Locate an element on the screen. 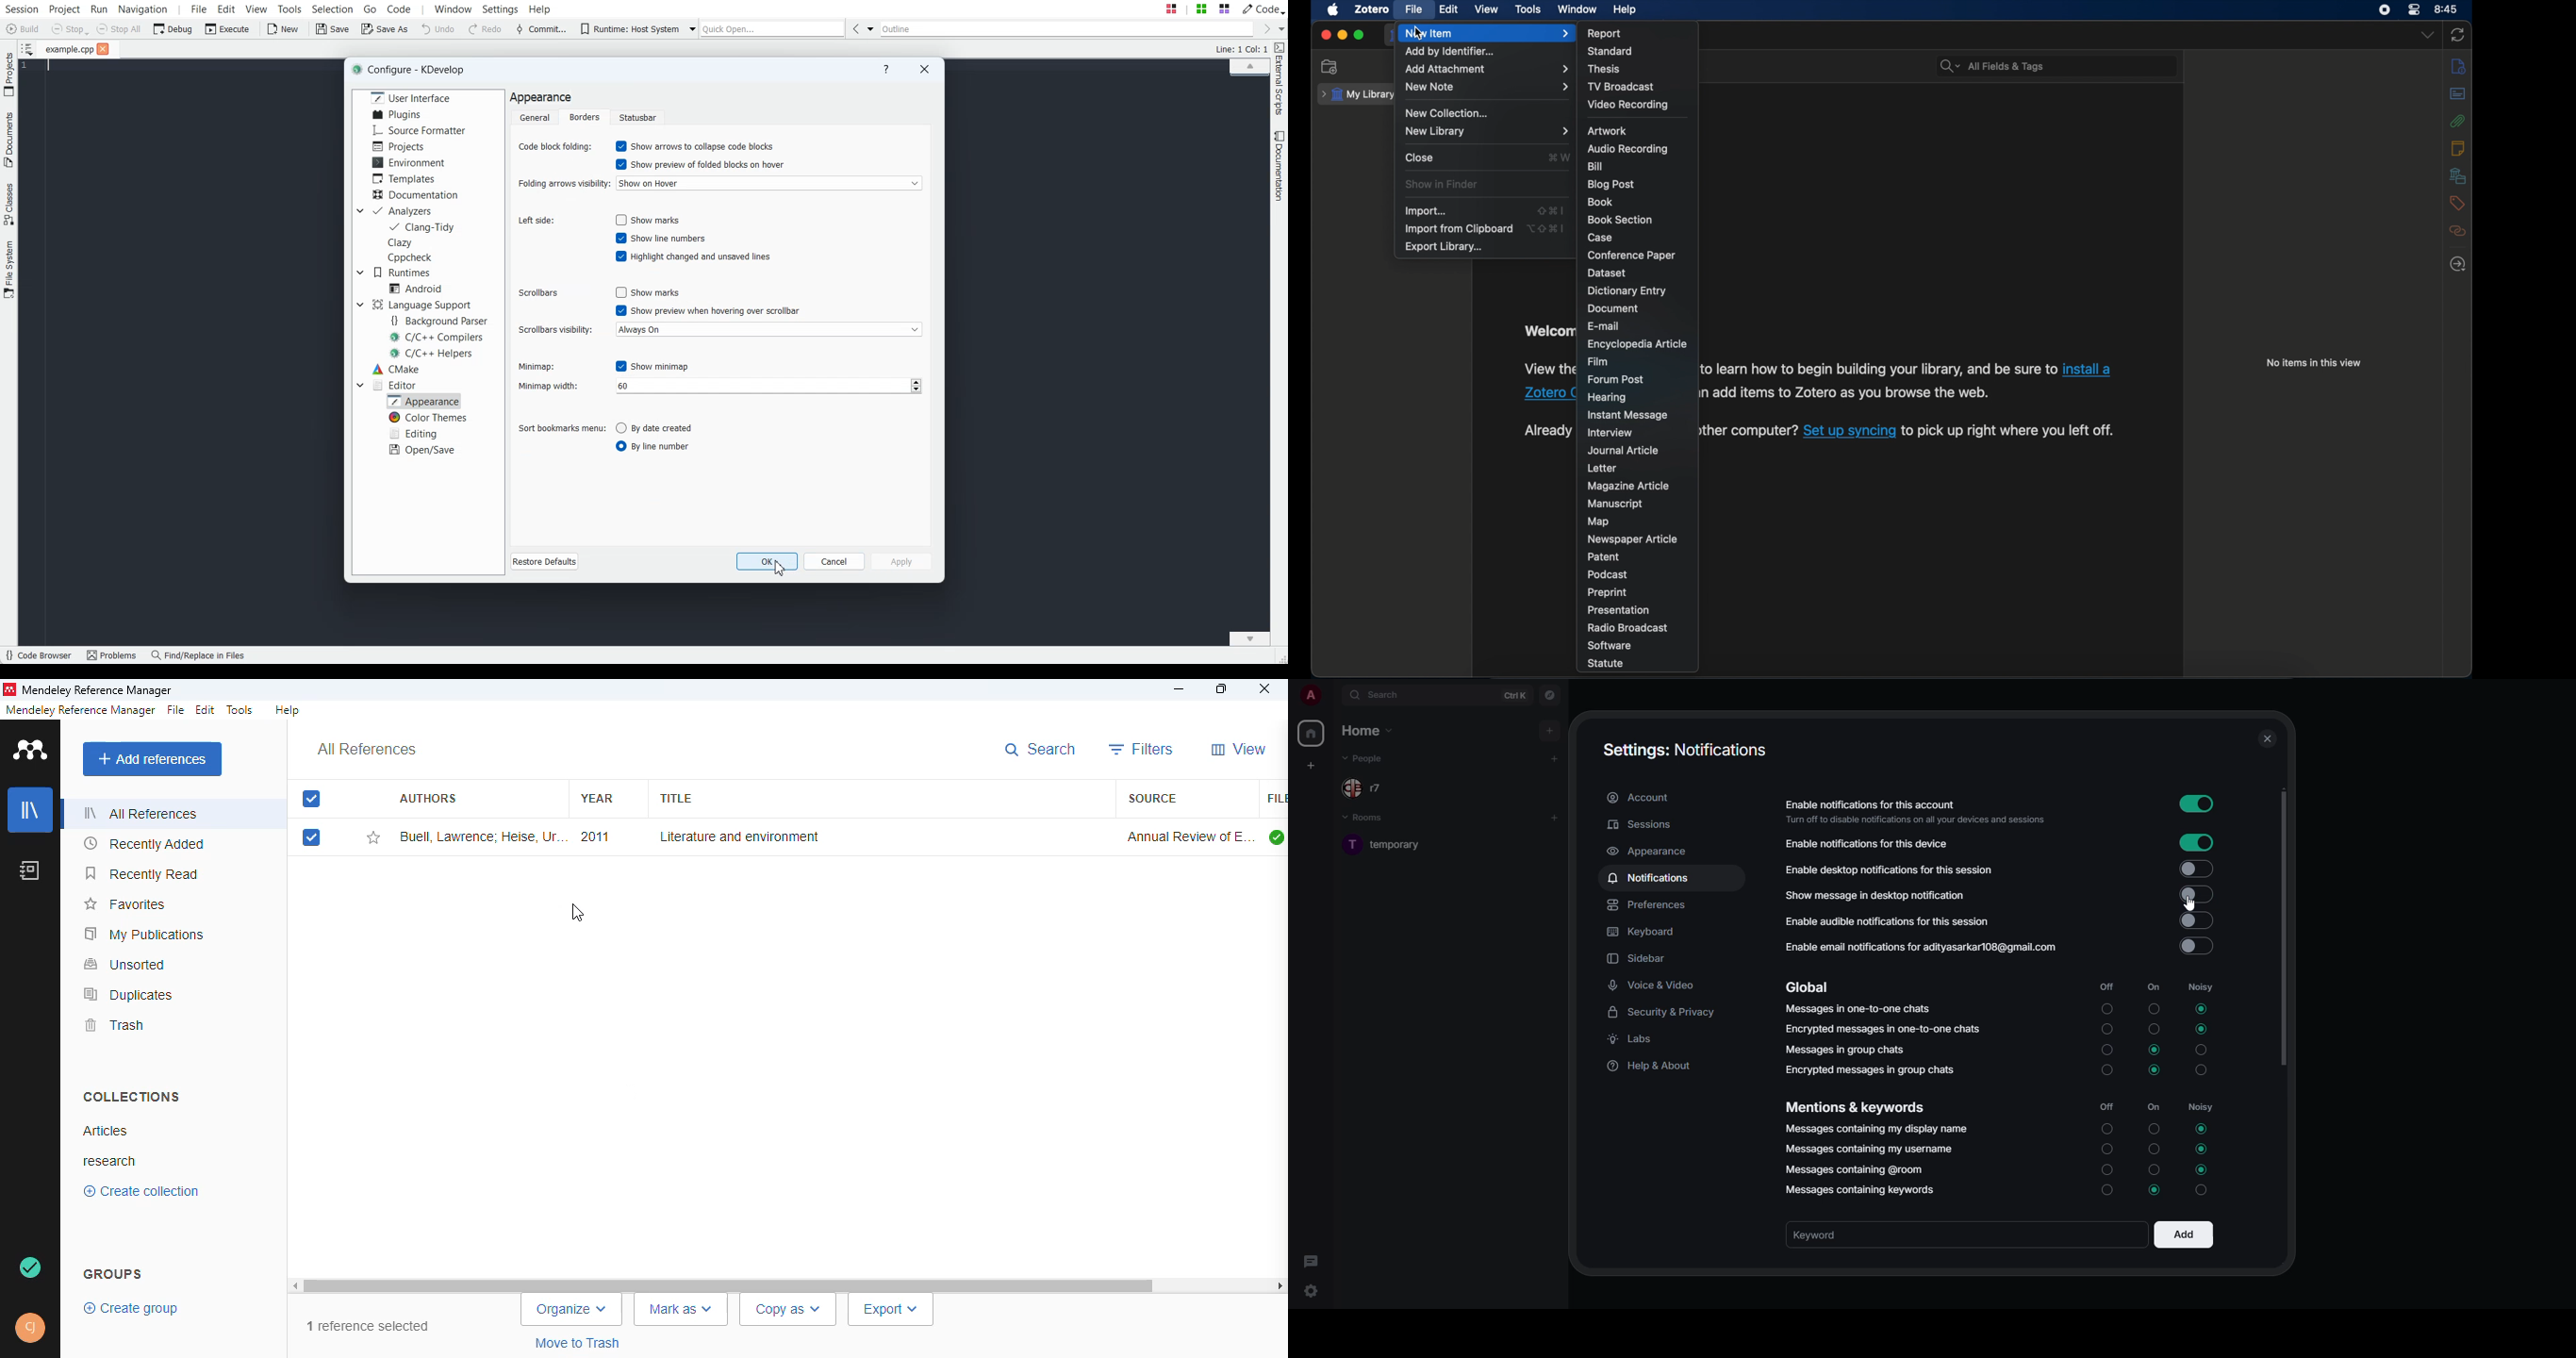 Image resolution: width=2576 pixels, height=1372 pixels. no items in this view is located at coordinates (2315, 362).